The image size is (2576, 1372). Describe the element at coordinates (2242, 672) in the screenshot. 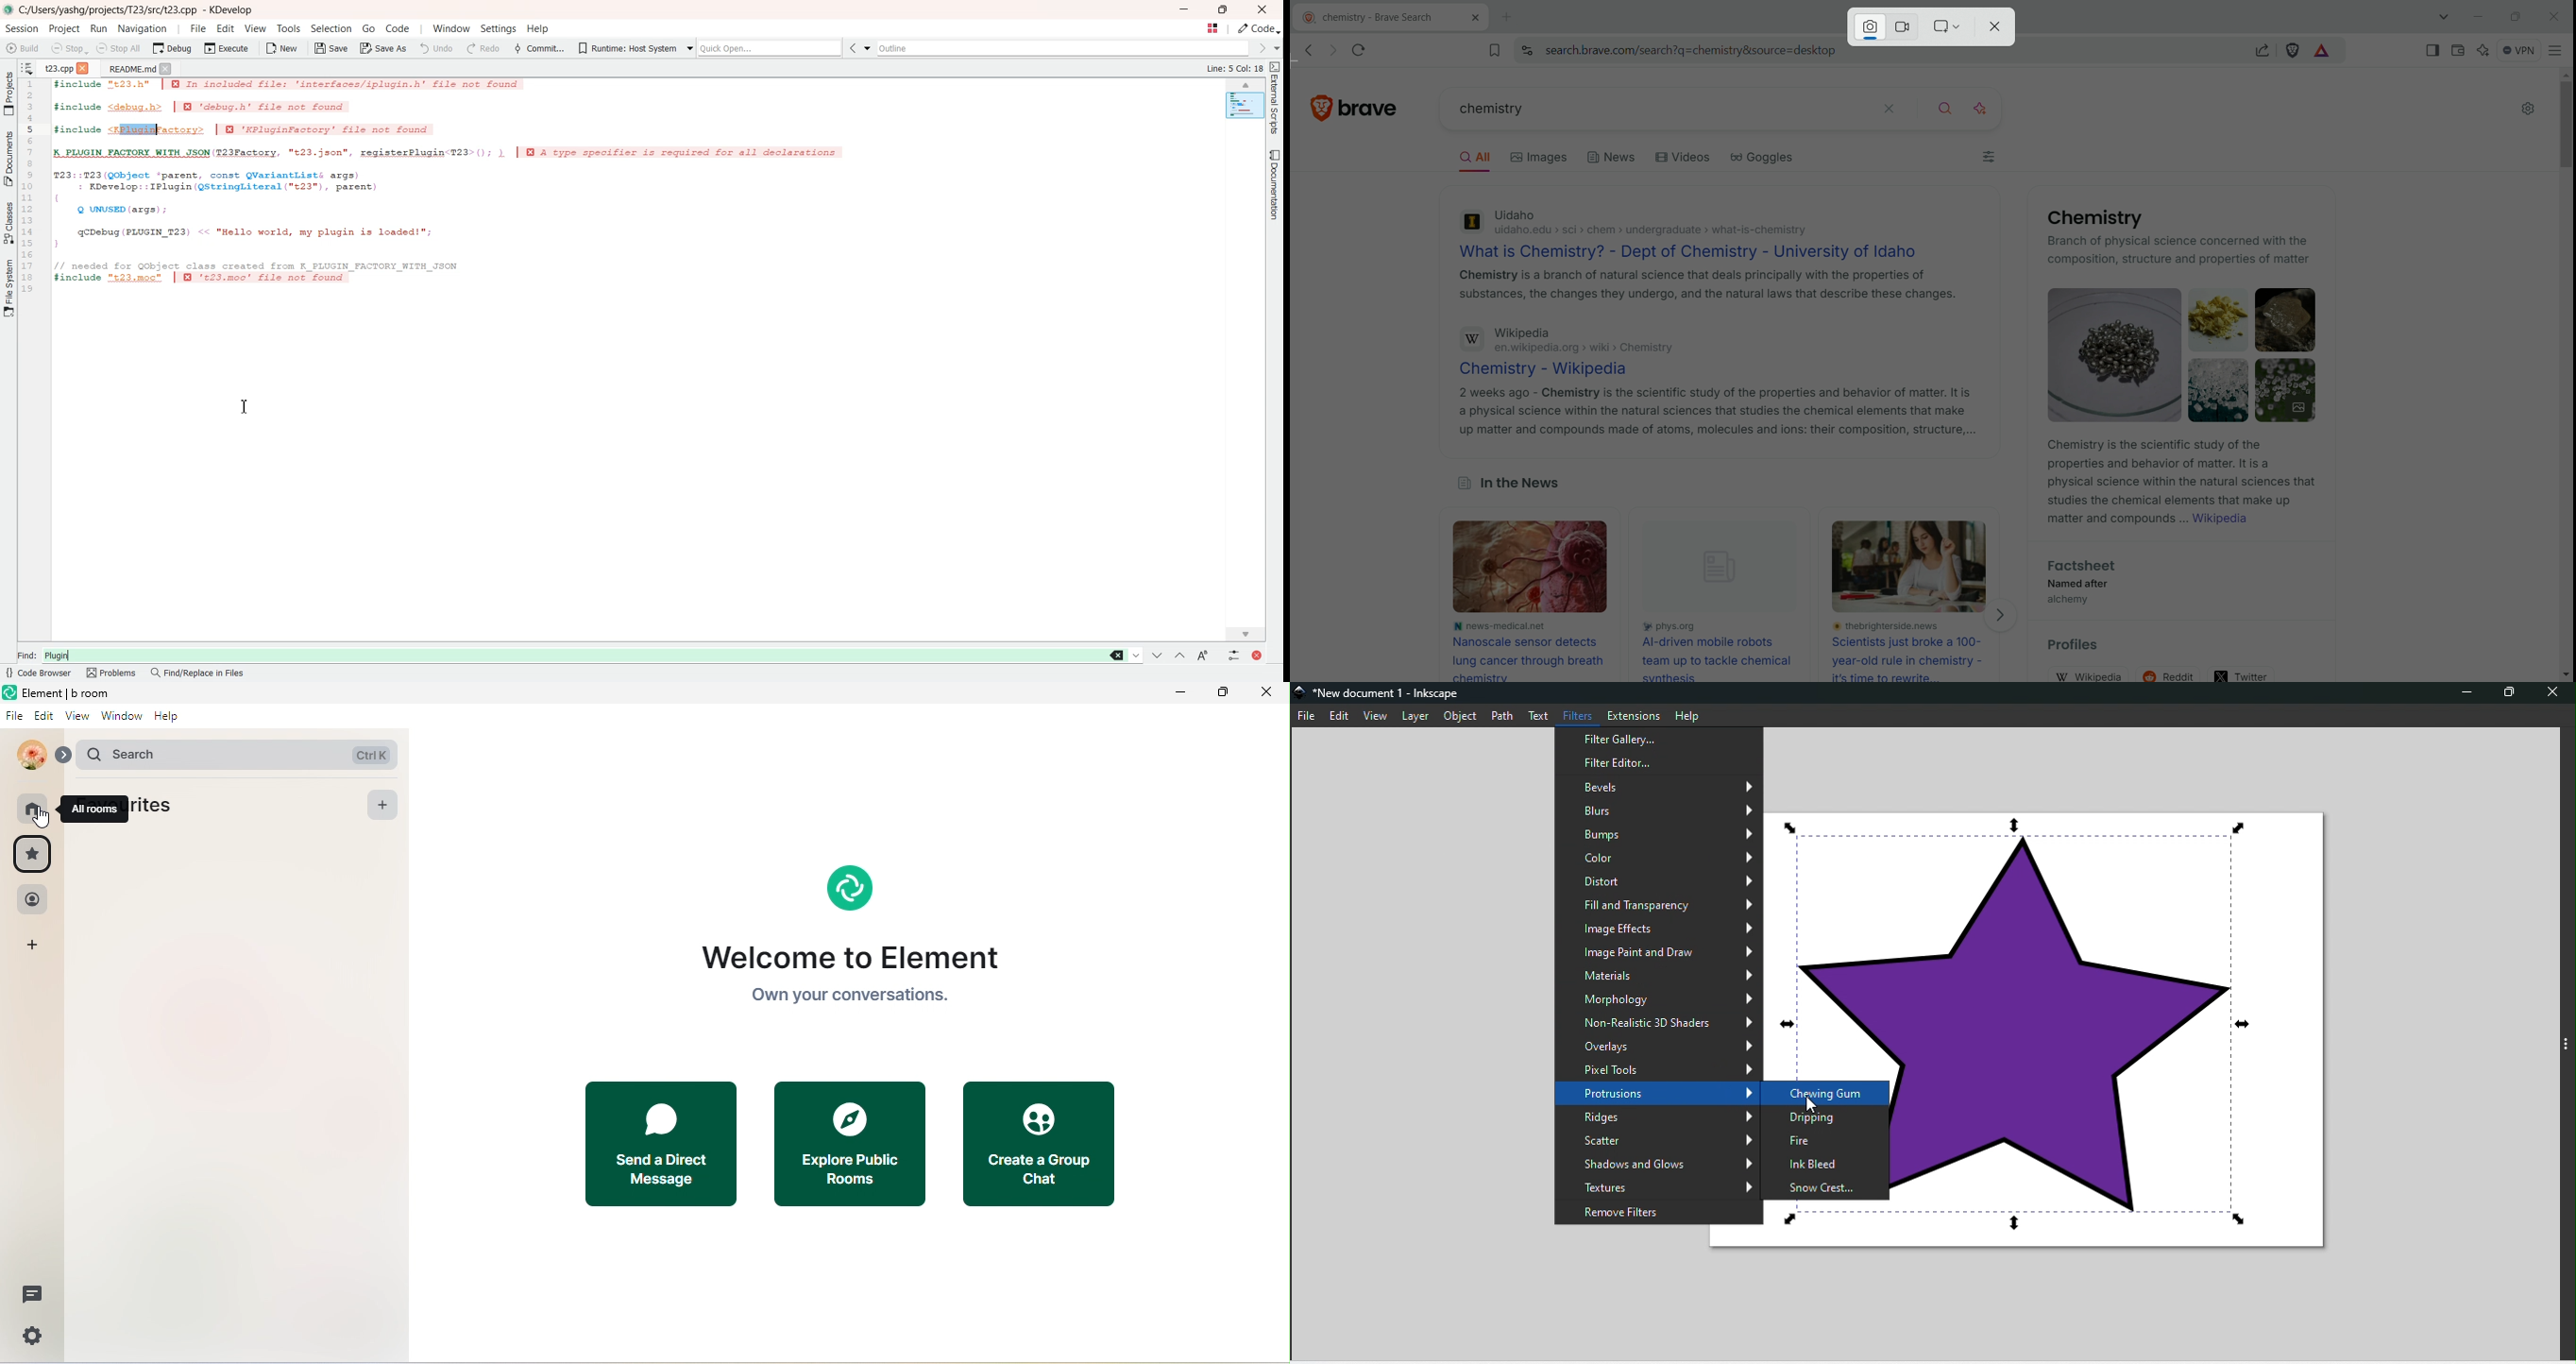

I see `twitter` at that location.